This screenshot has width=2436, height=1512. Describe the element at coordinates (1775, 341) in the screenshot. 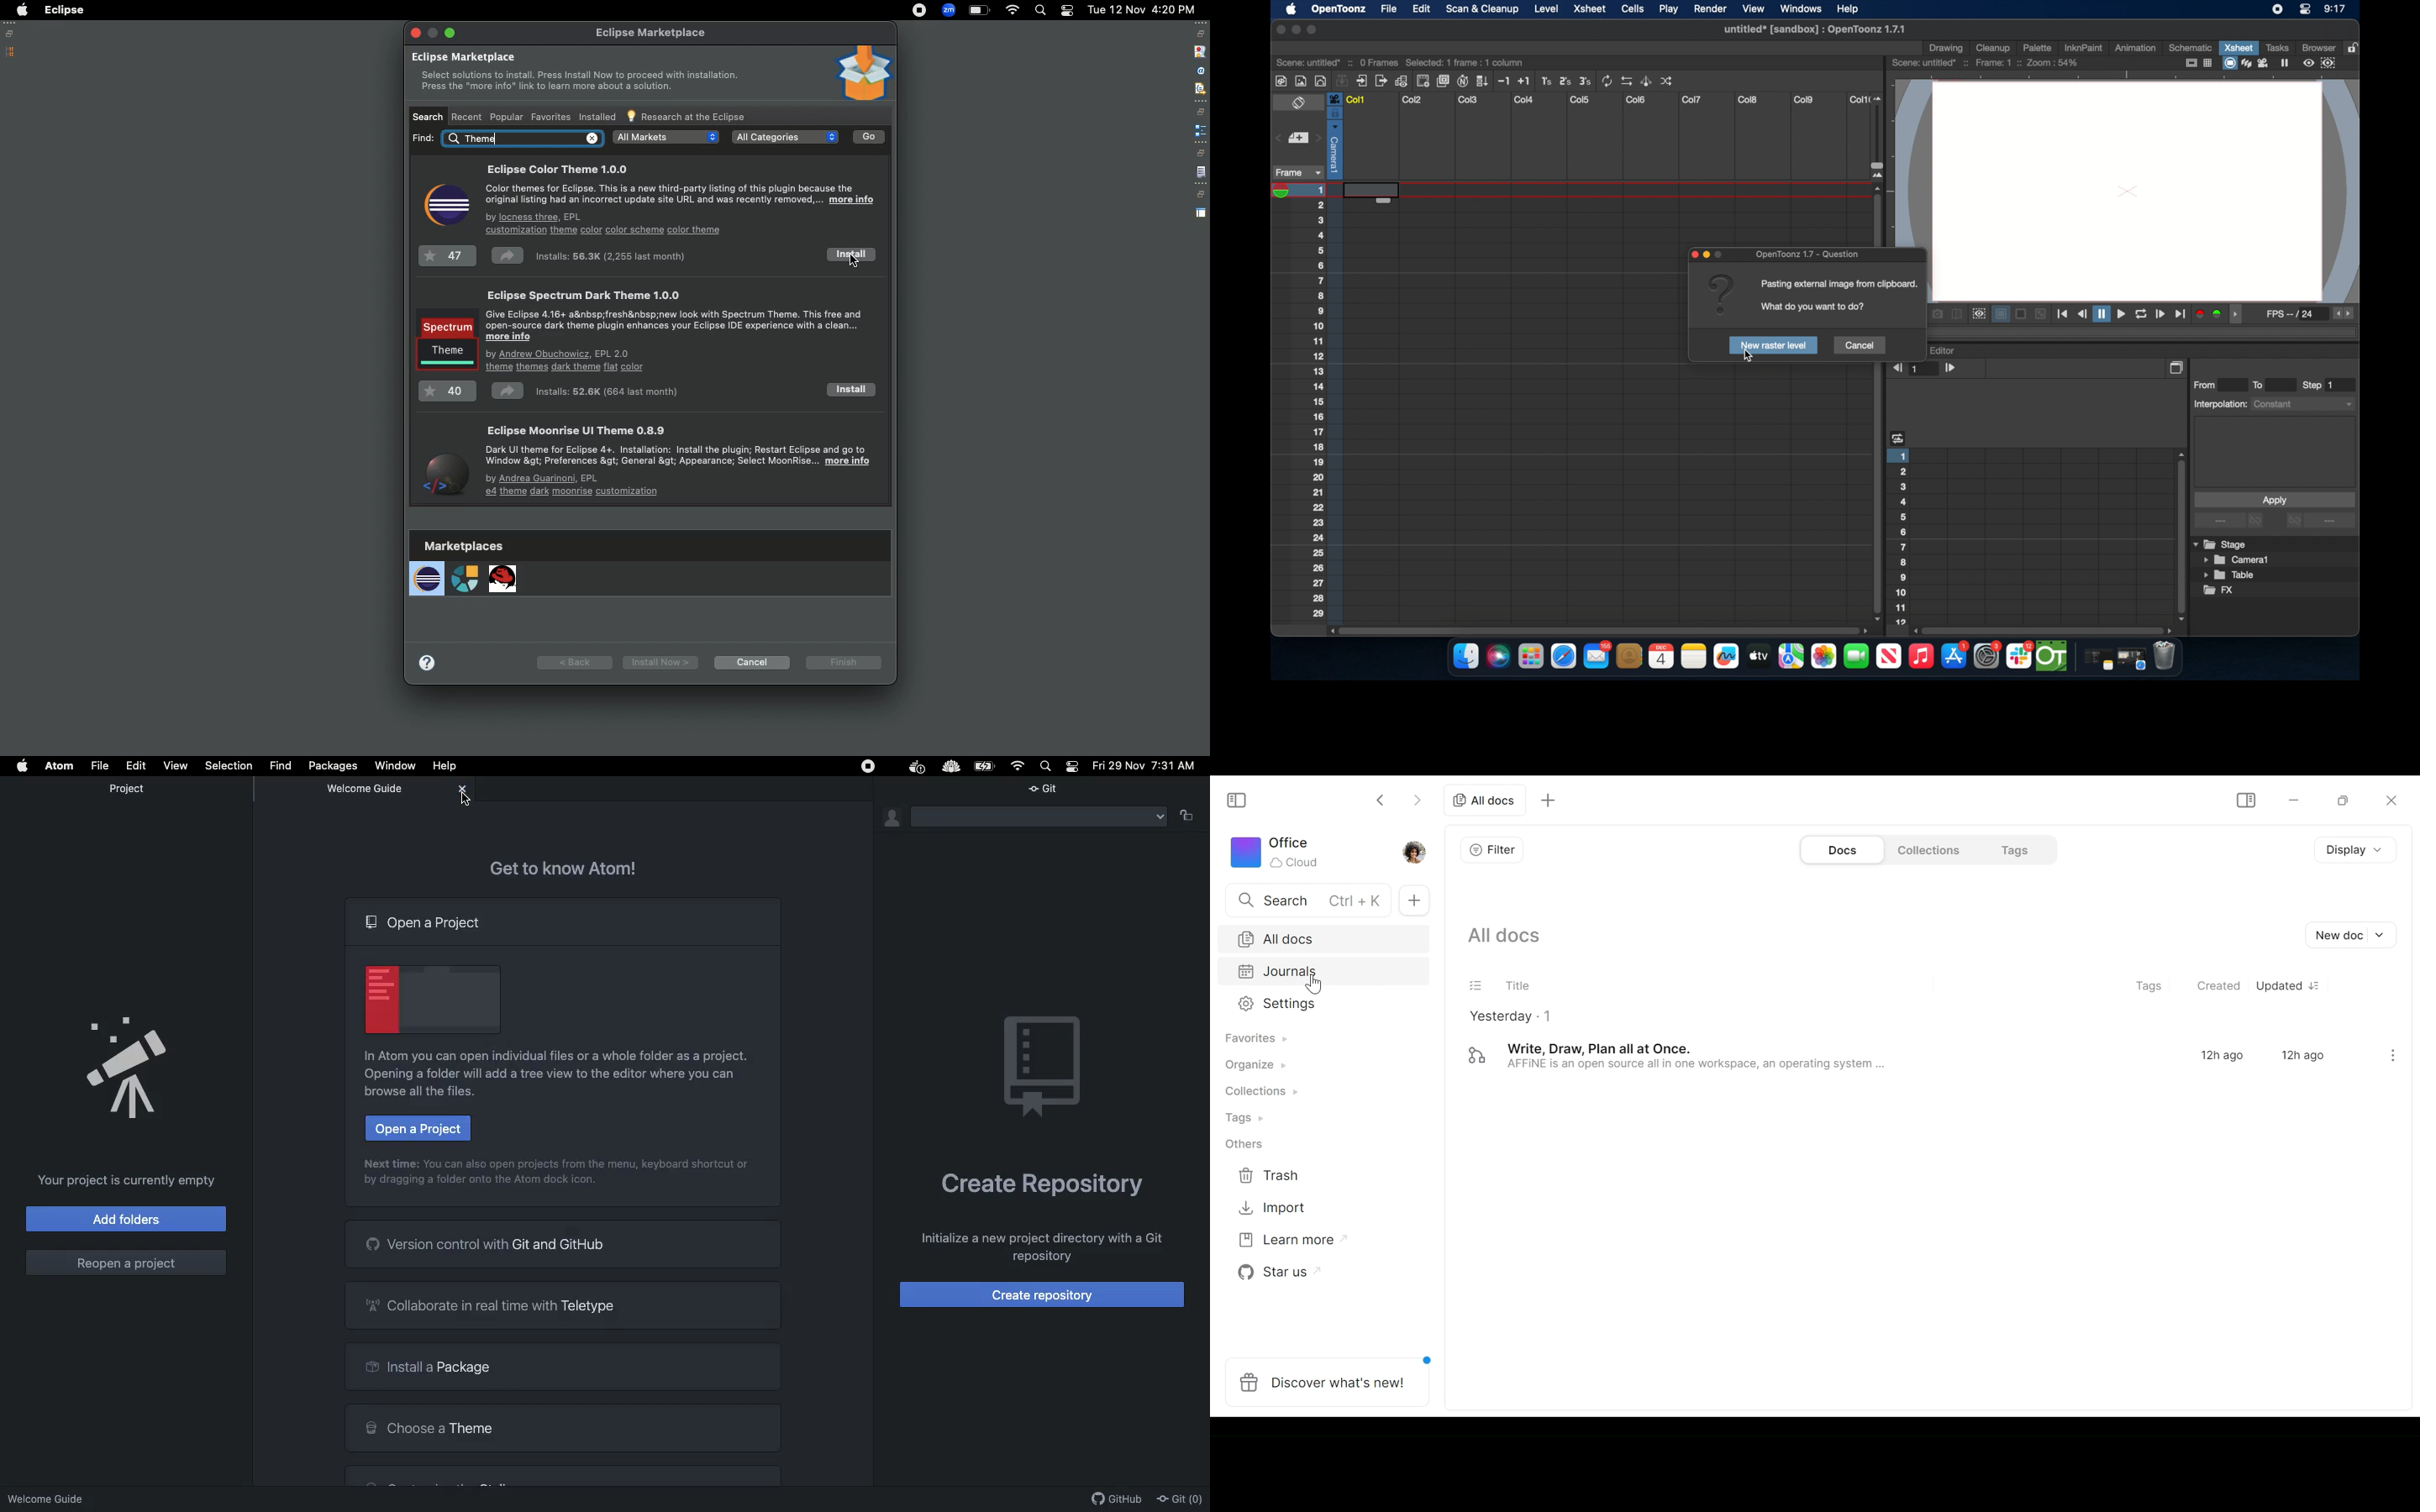

I see `new raster level` at that location.